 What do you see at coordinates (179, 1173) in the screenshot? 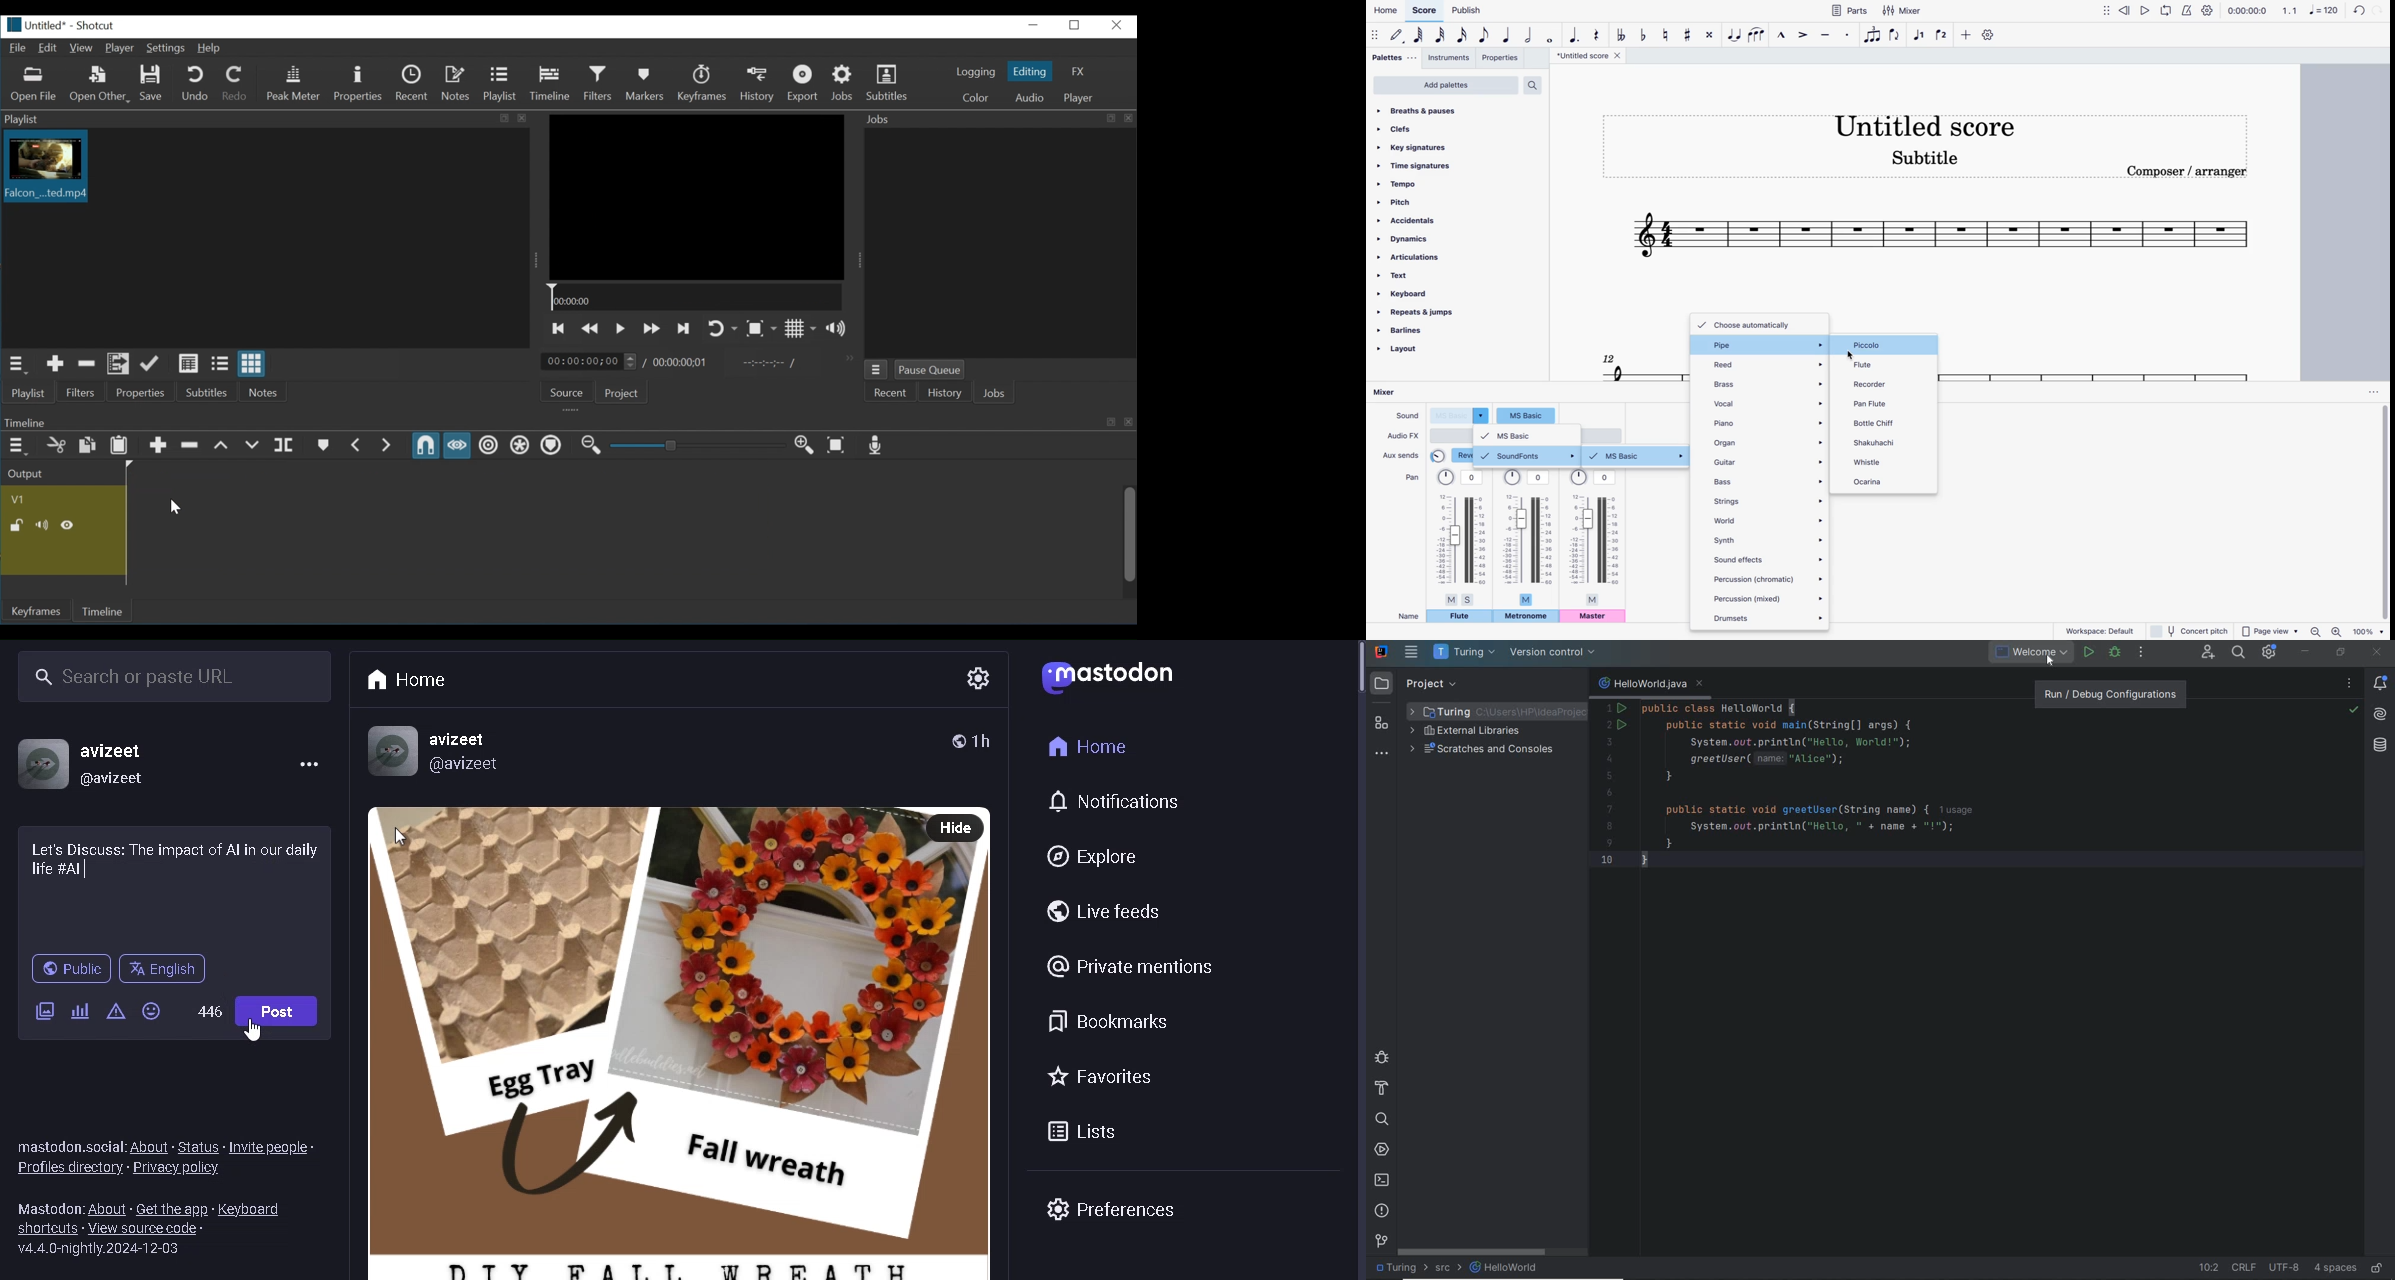
I see `PRIVACY POLICY` at bounding box center [179, 1173].